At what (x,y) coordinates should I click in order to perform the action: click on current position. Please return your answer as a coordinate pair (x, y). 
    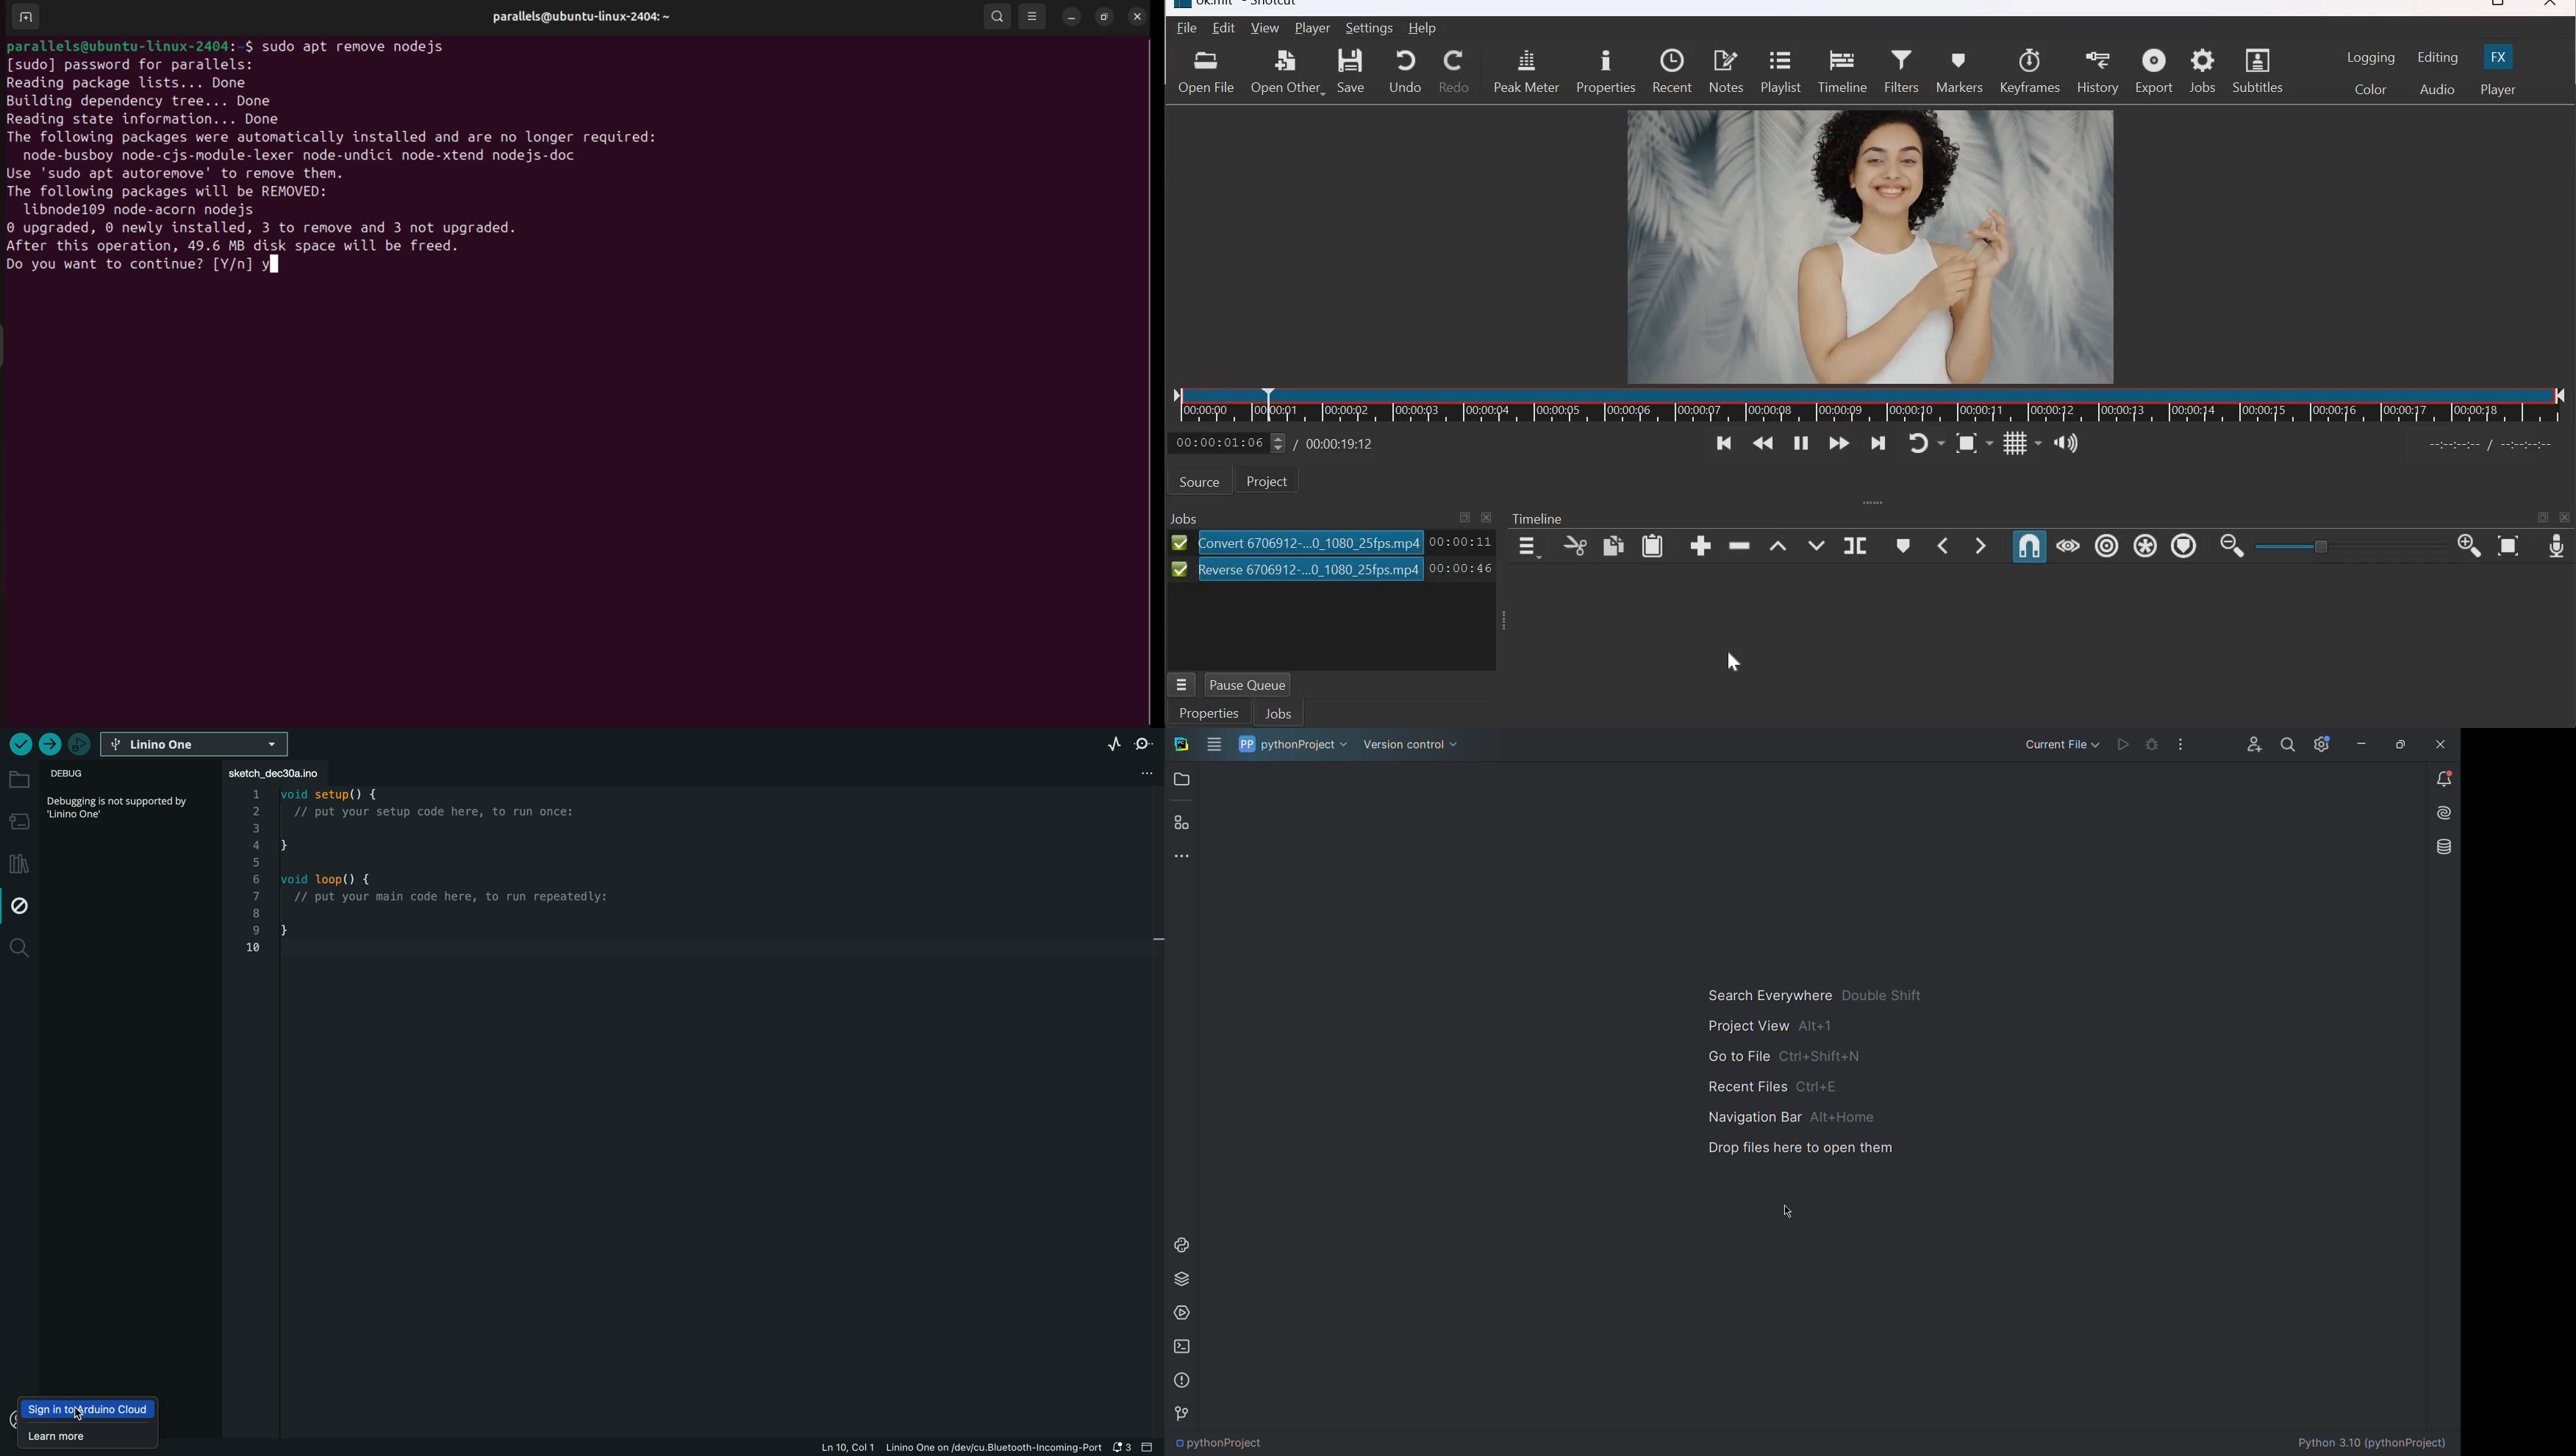
    Looking at the image, I should click on (1228, 443).